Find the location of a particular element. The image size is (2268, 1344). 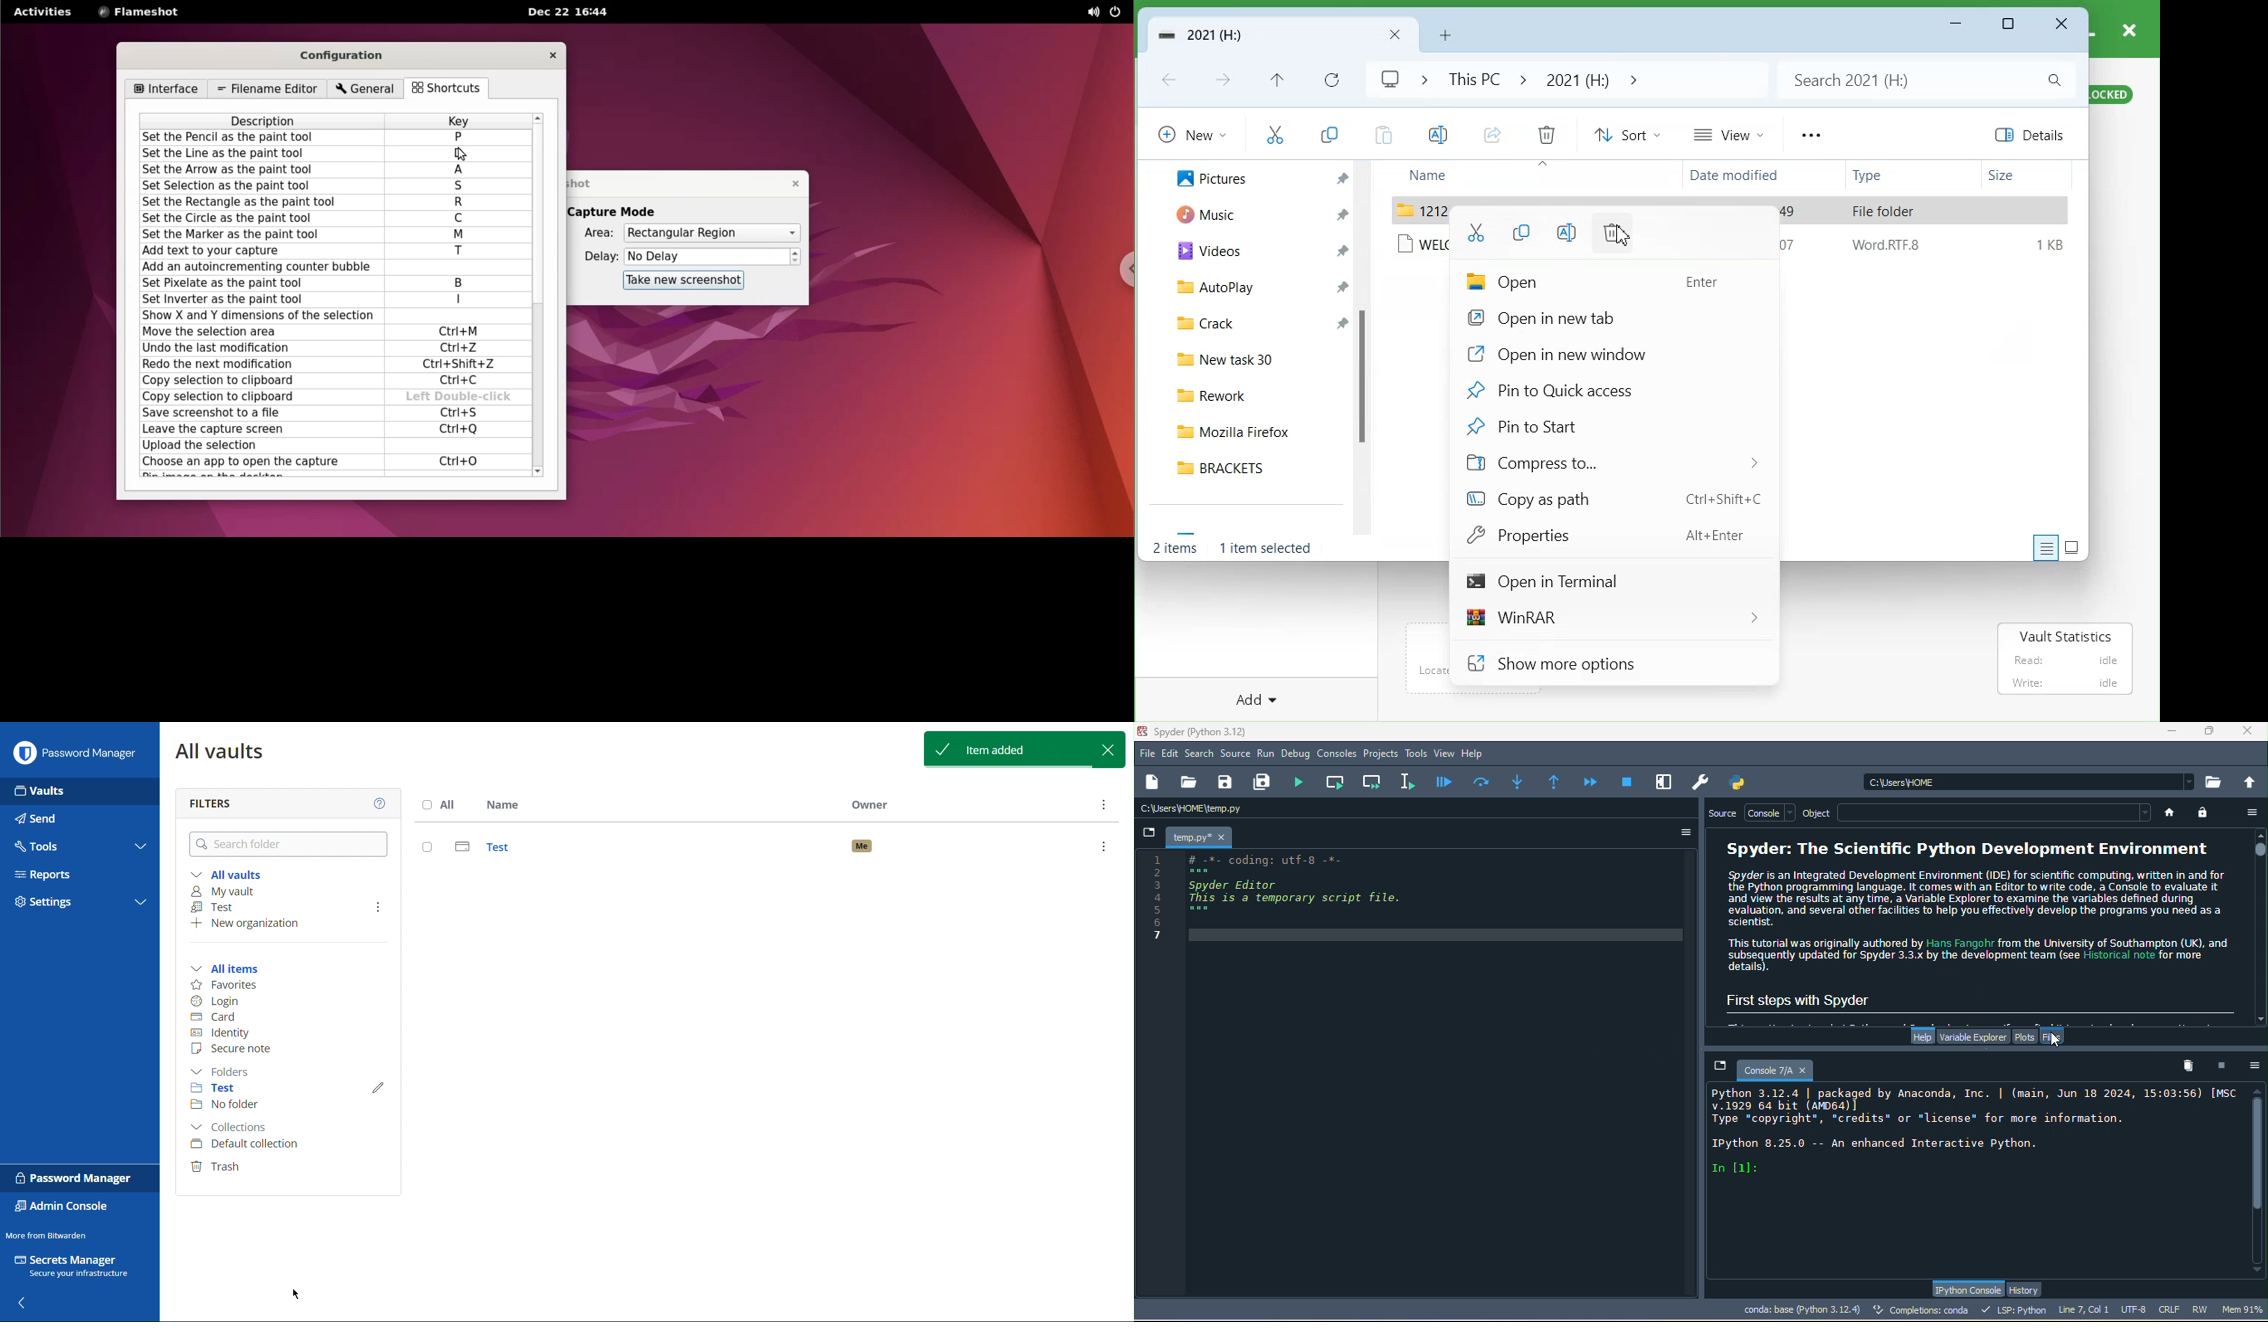

file is located at coordinates (2057, 1037).